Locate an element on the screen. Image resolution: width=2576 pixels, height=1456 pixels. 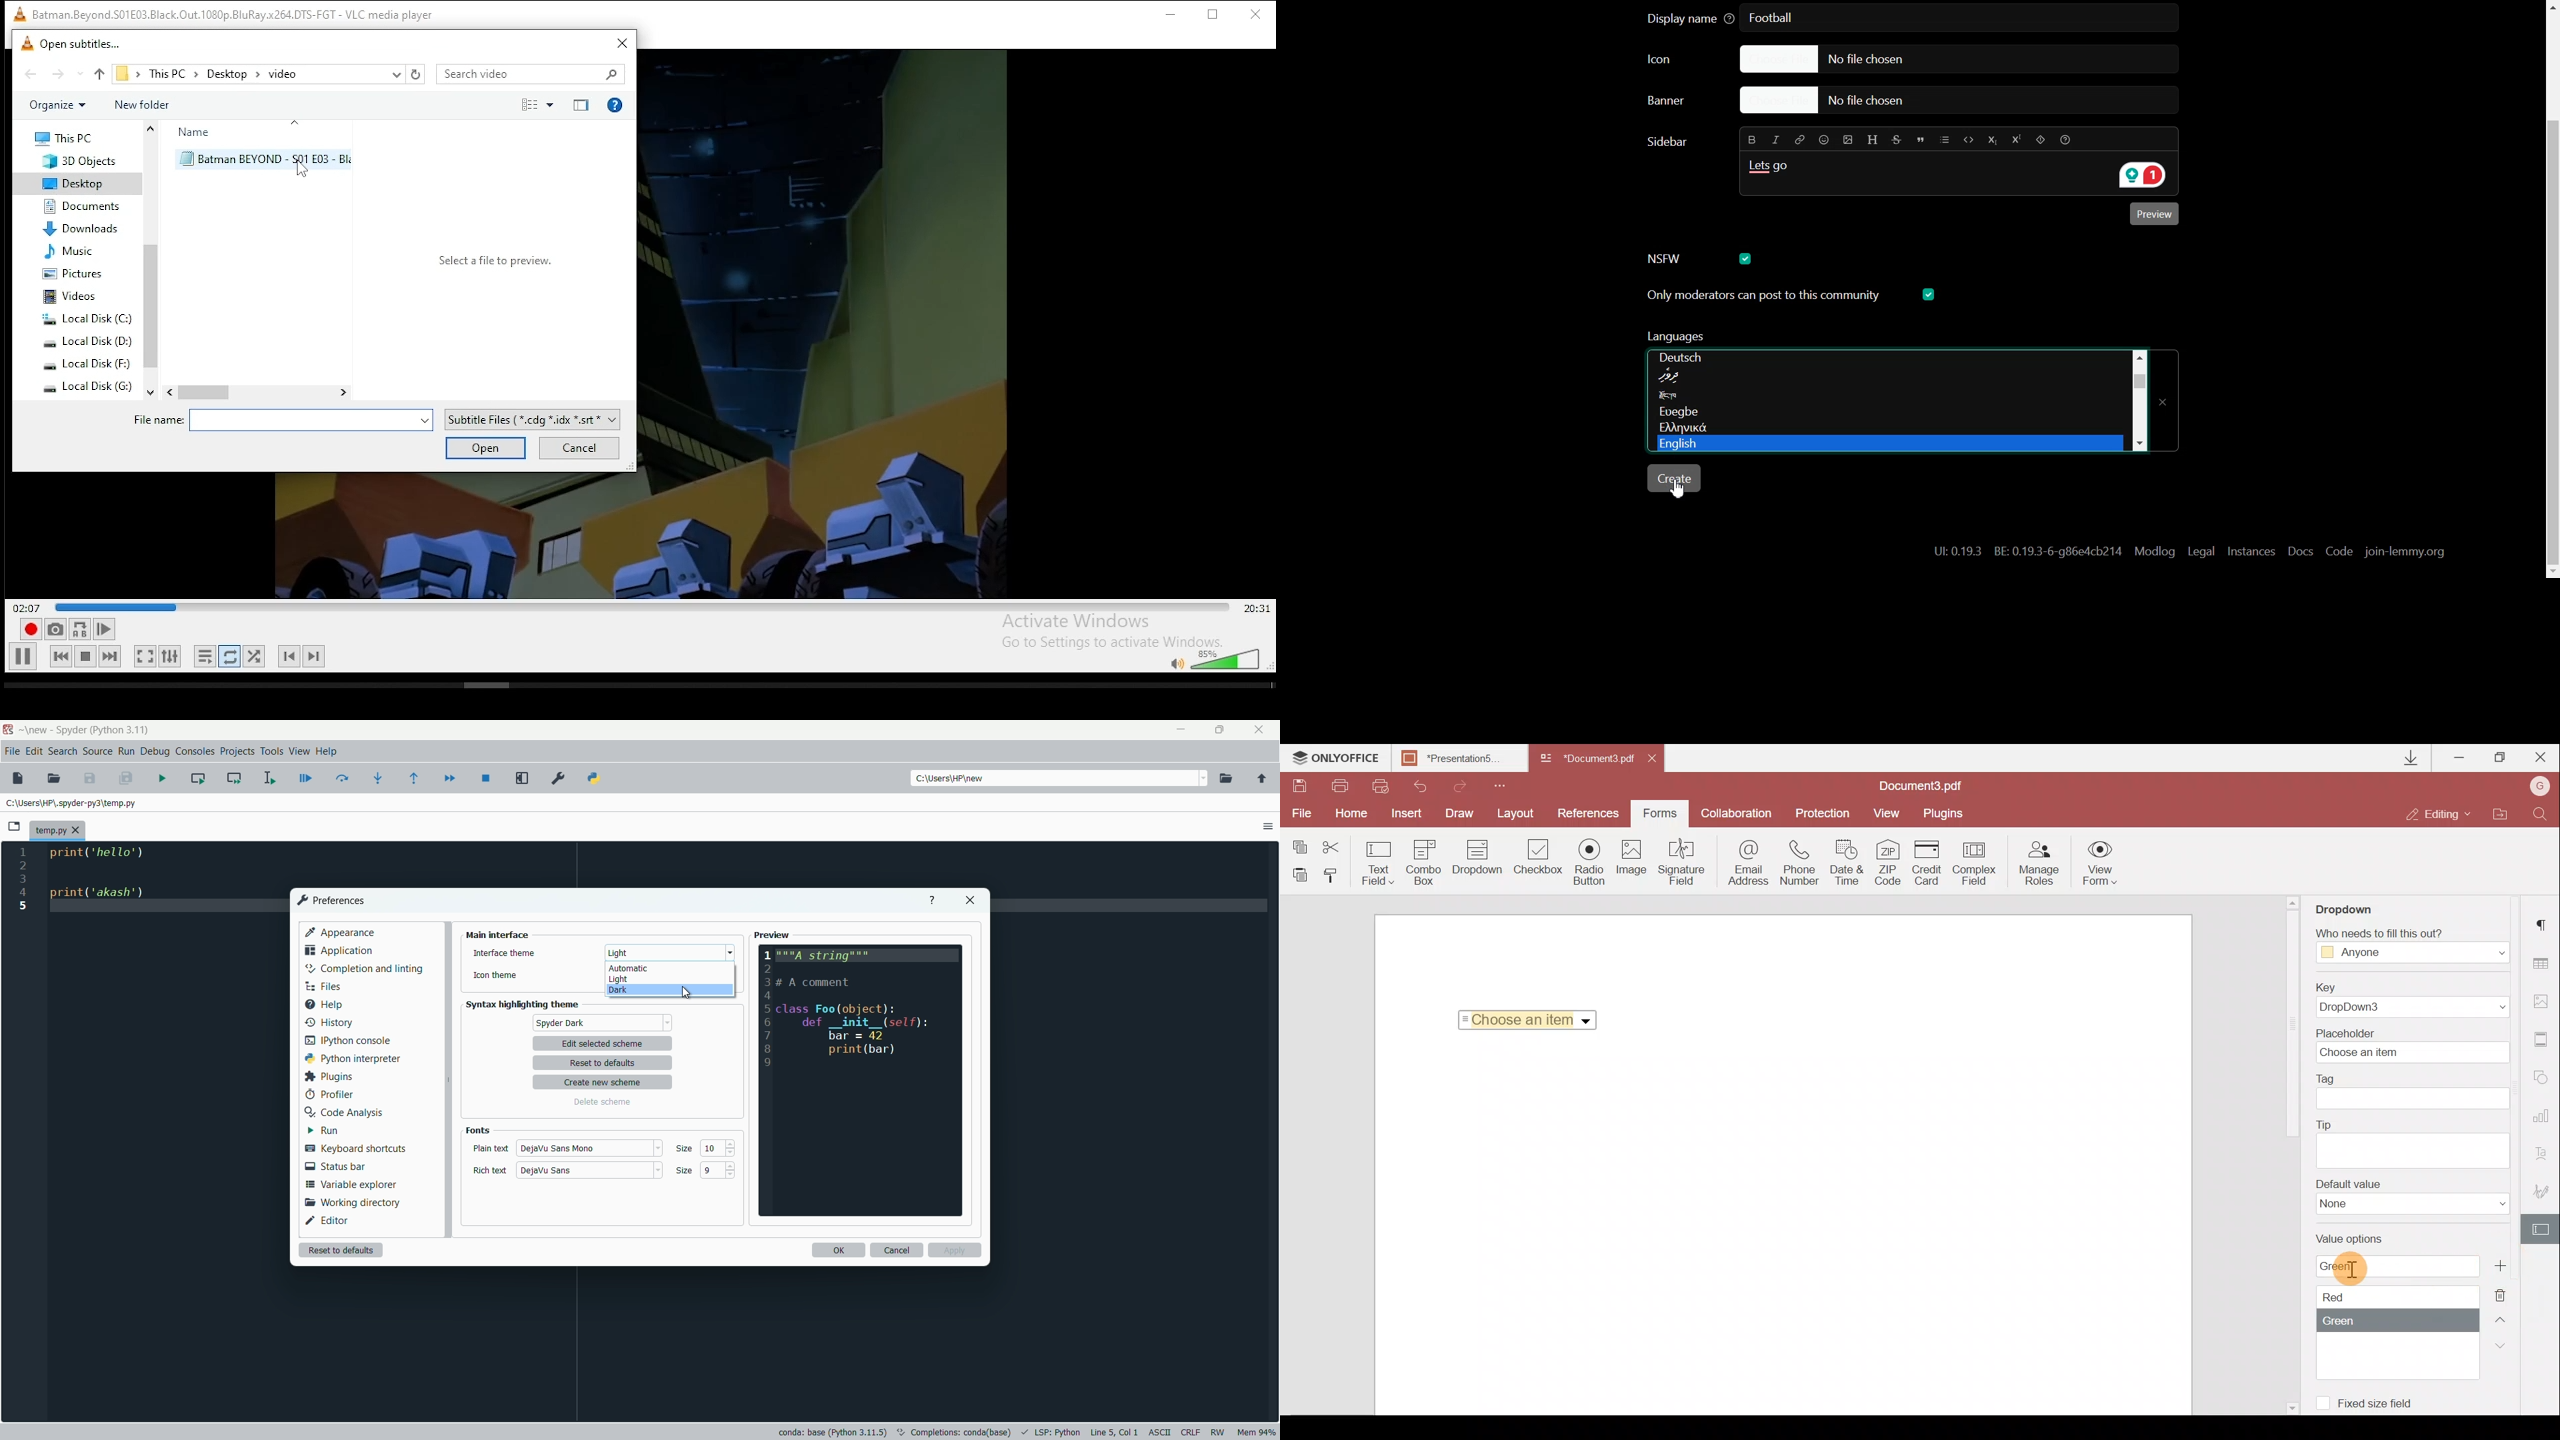
name is located at coordinates (193, 133).